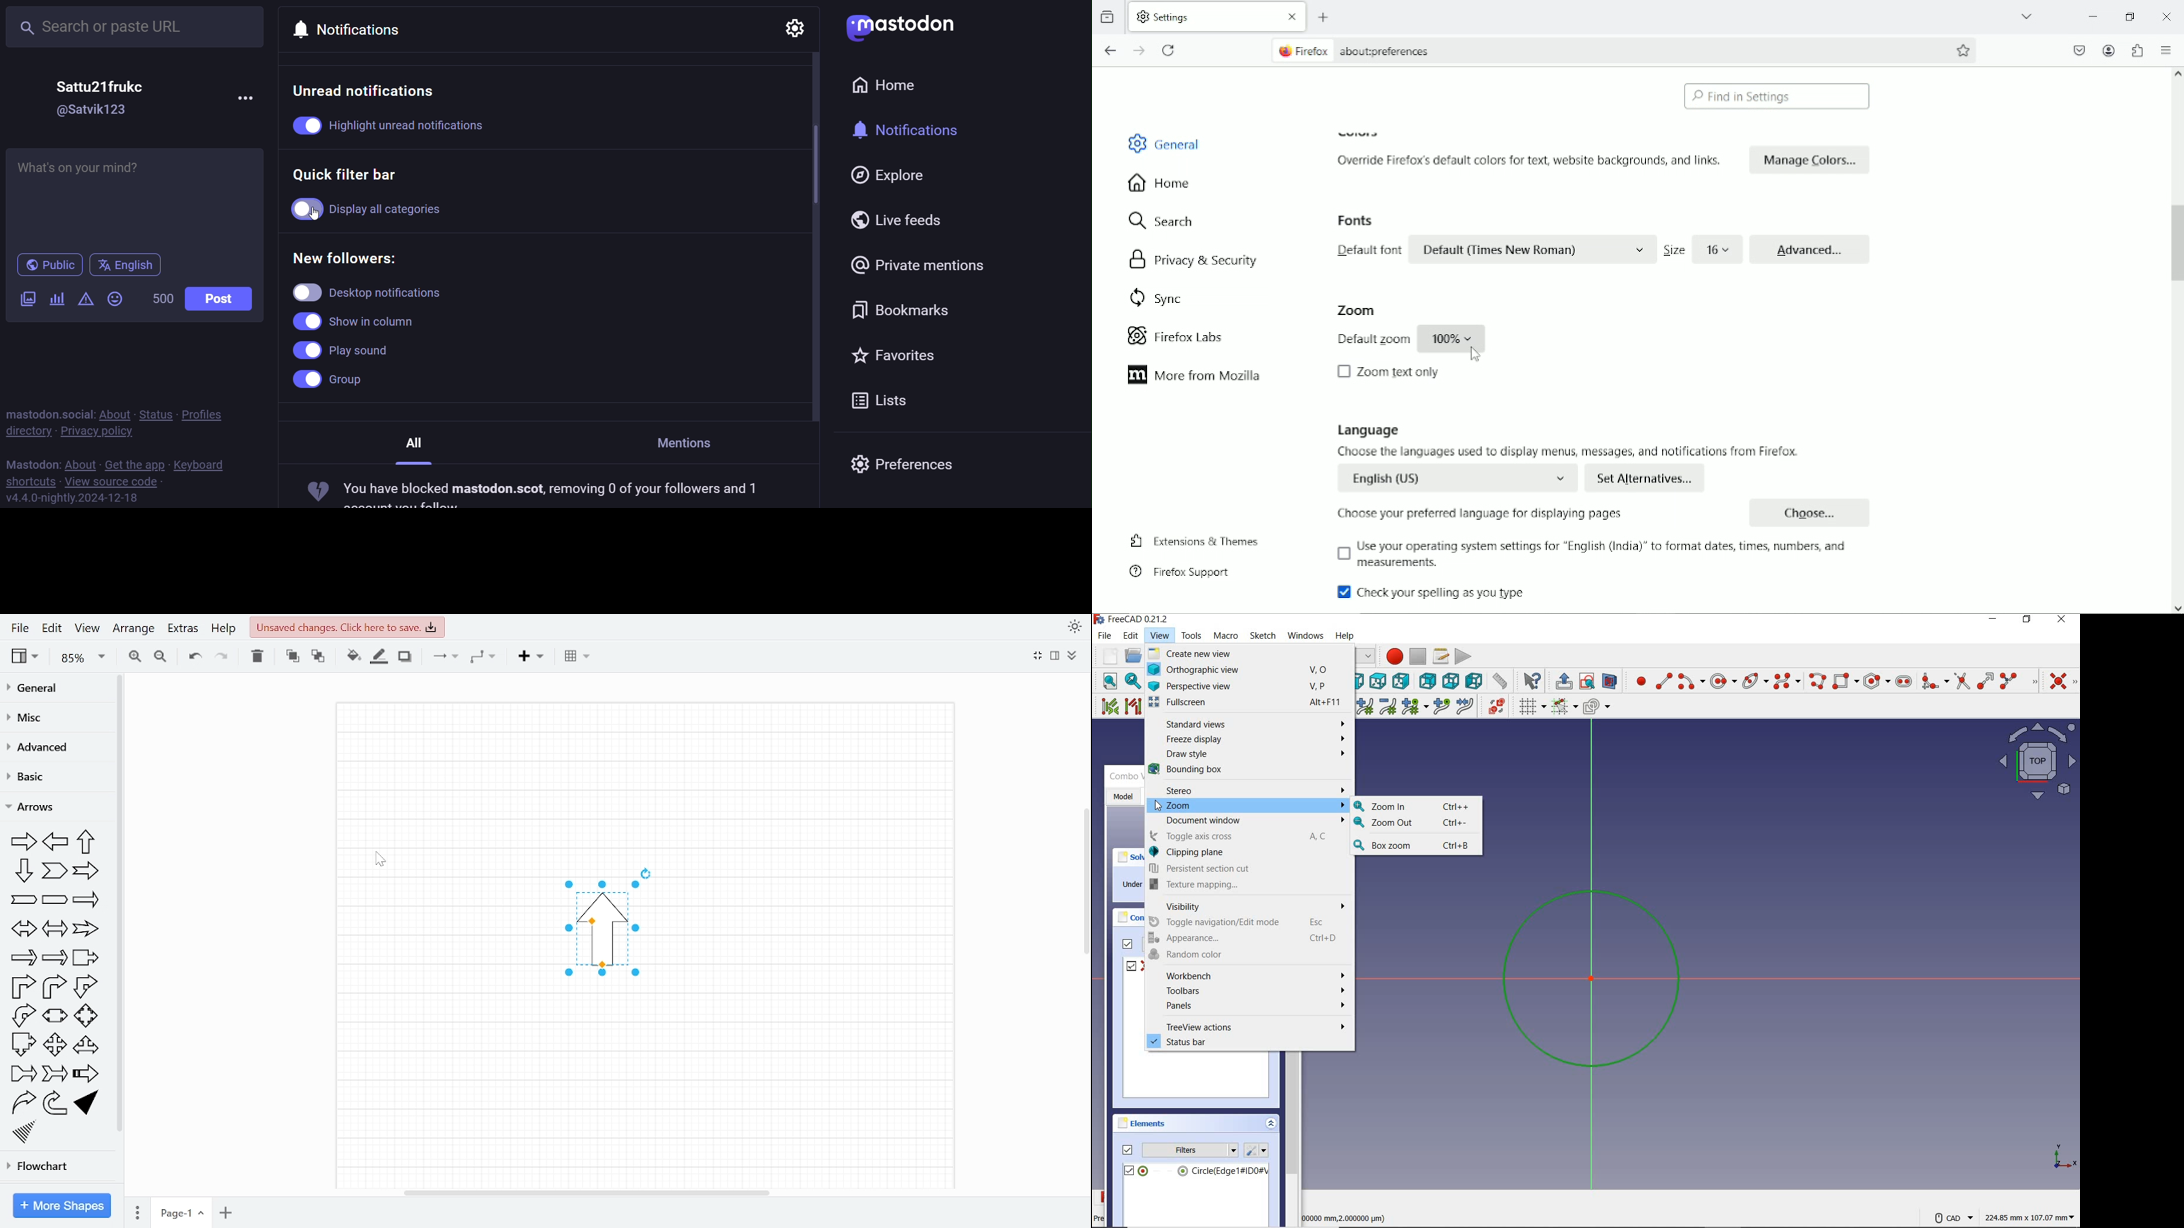  What do you see at coordinates (1561, 680) in the screenshot?
I see `leave sketch` at bounding box center [1561, 680].